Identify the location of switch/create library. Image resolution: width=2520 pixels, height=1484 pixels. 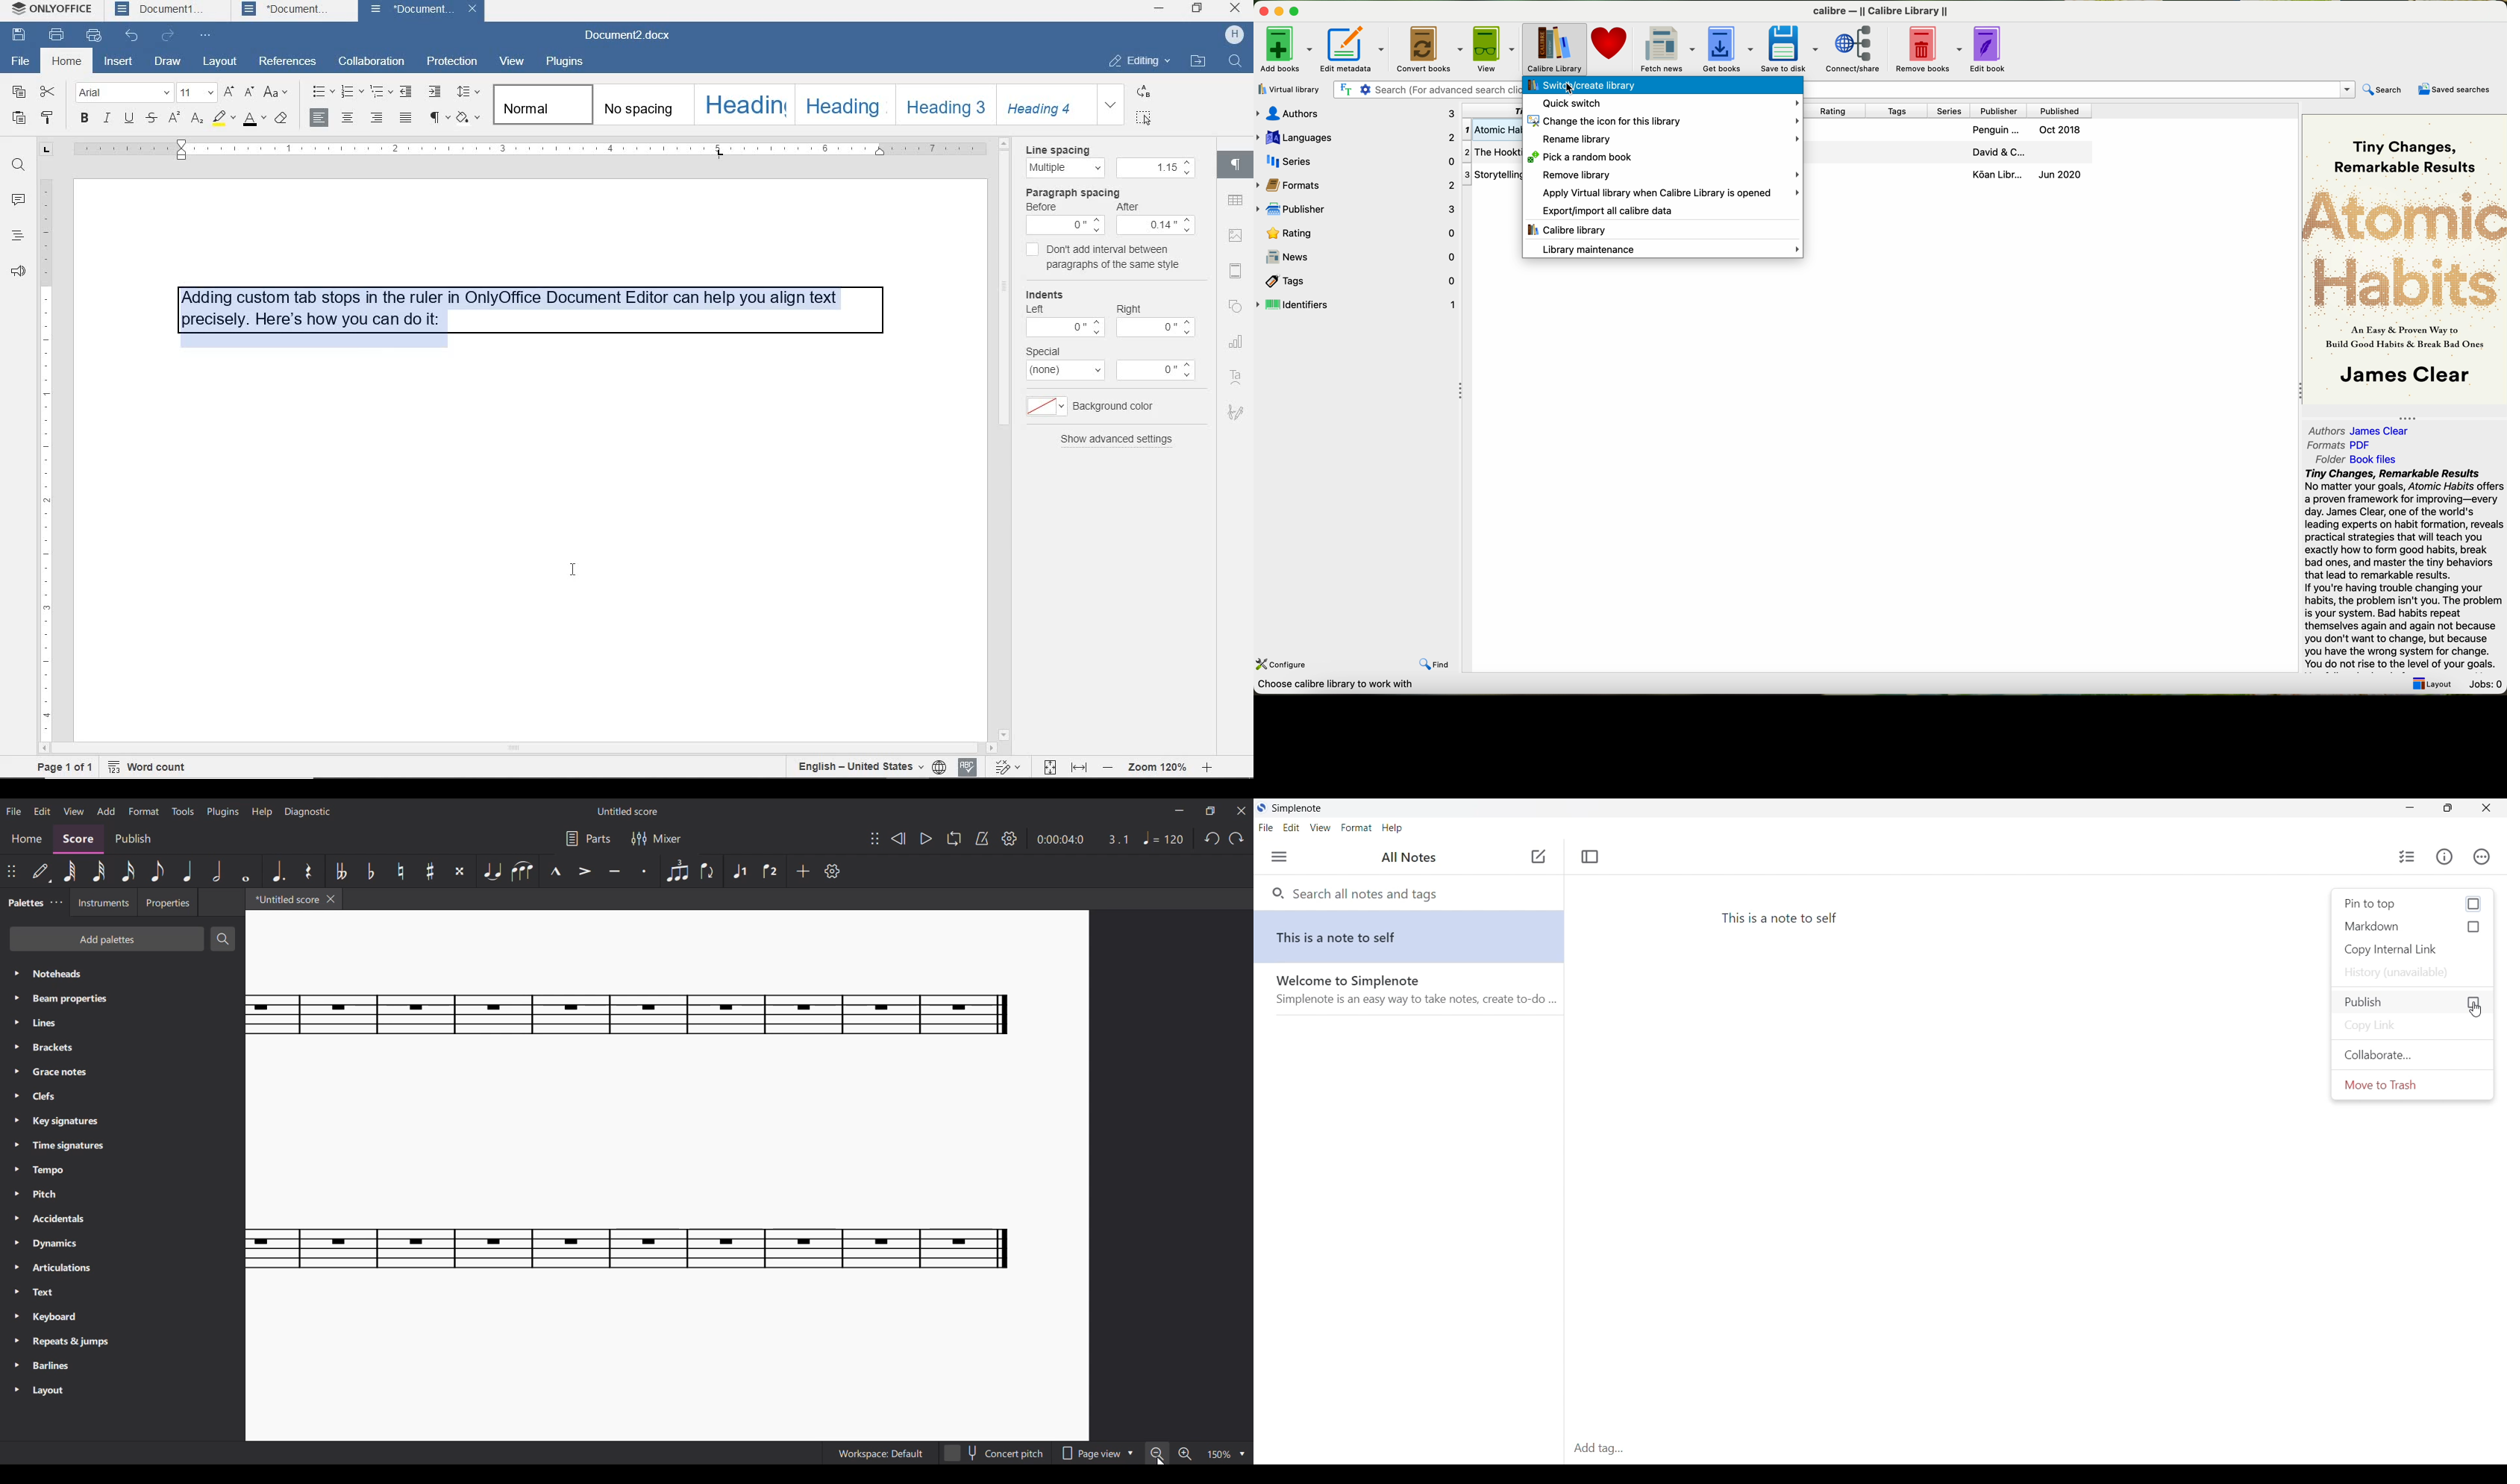
(1662, 86).